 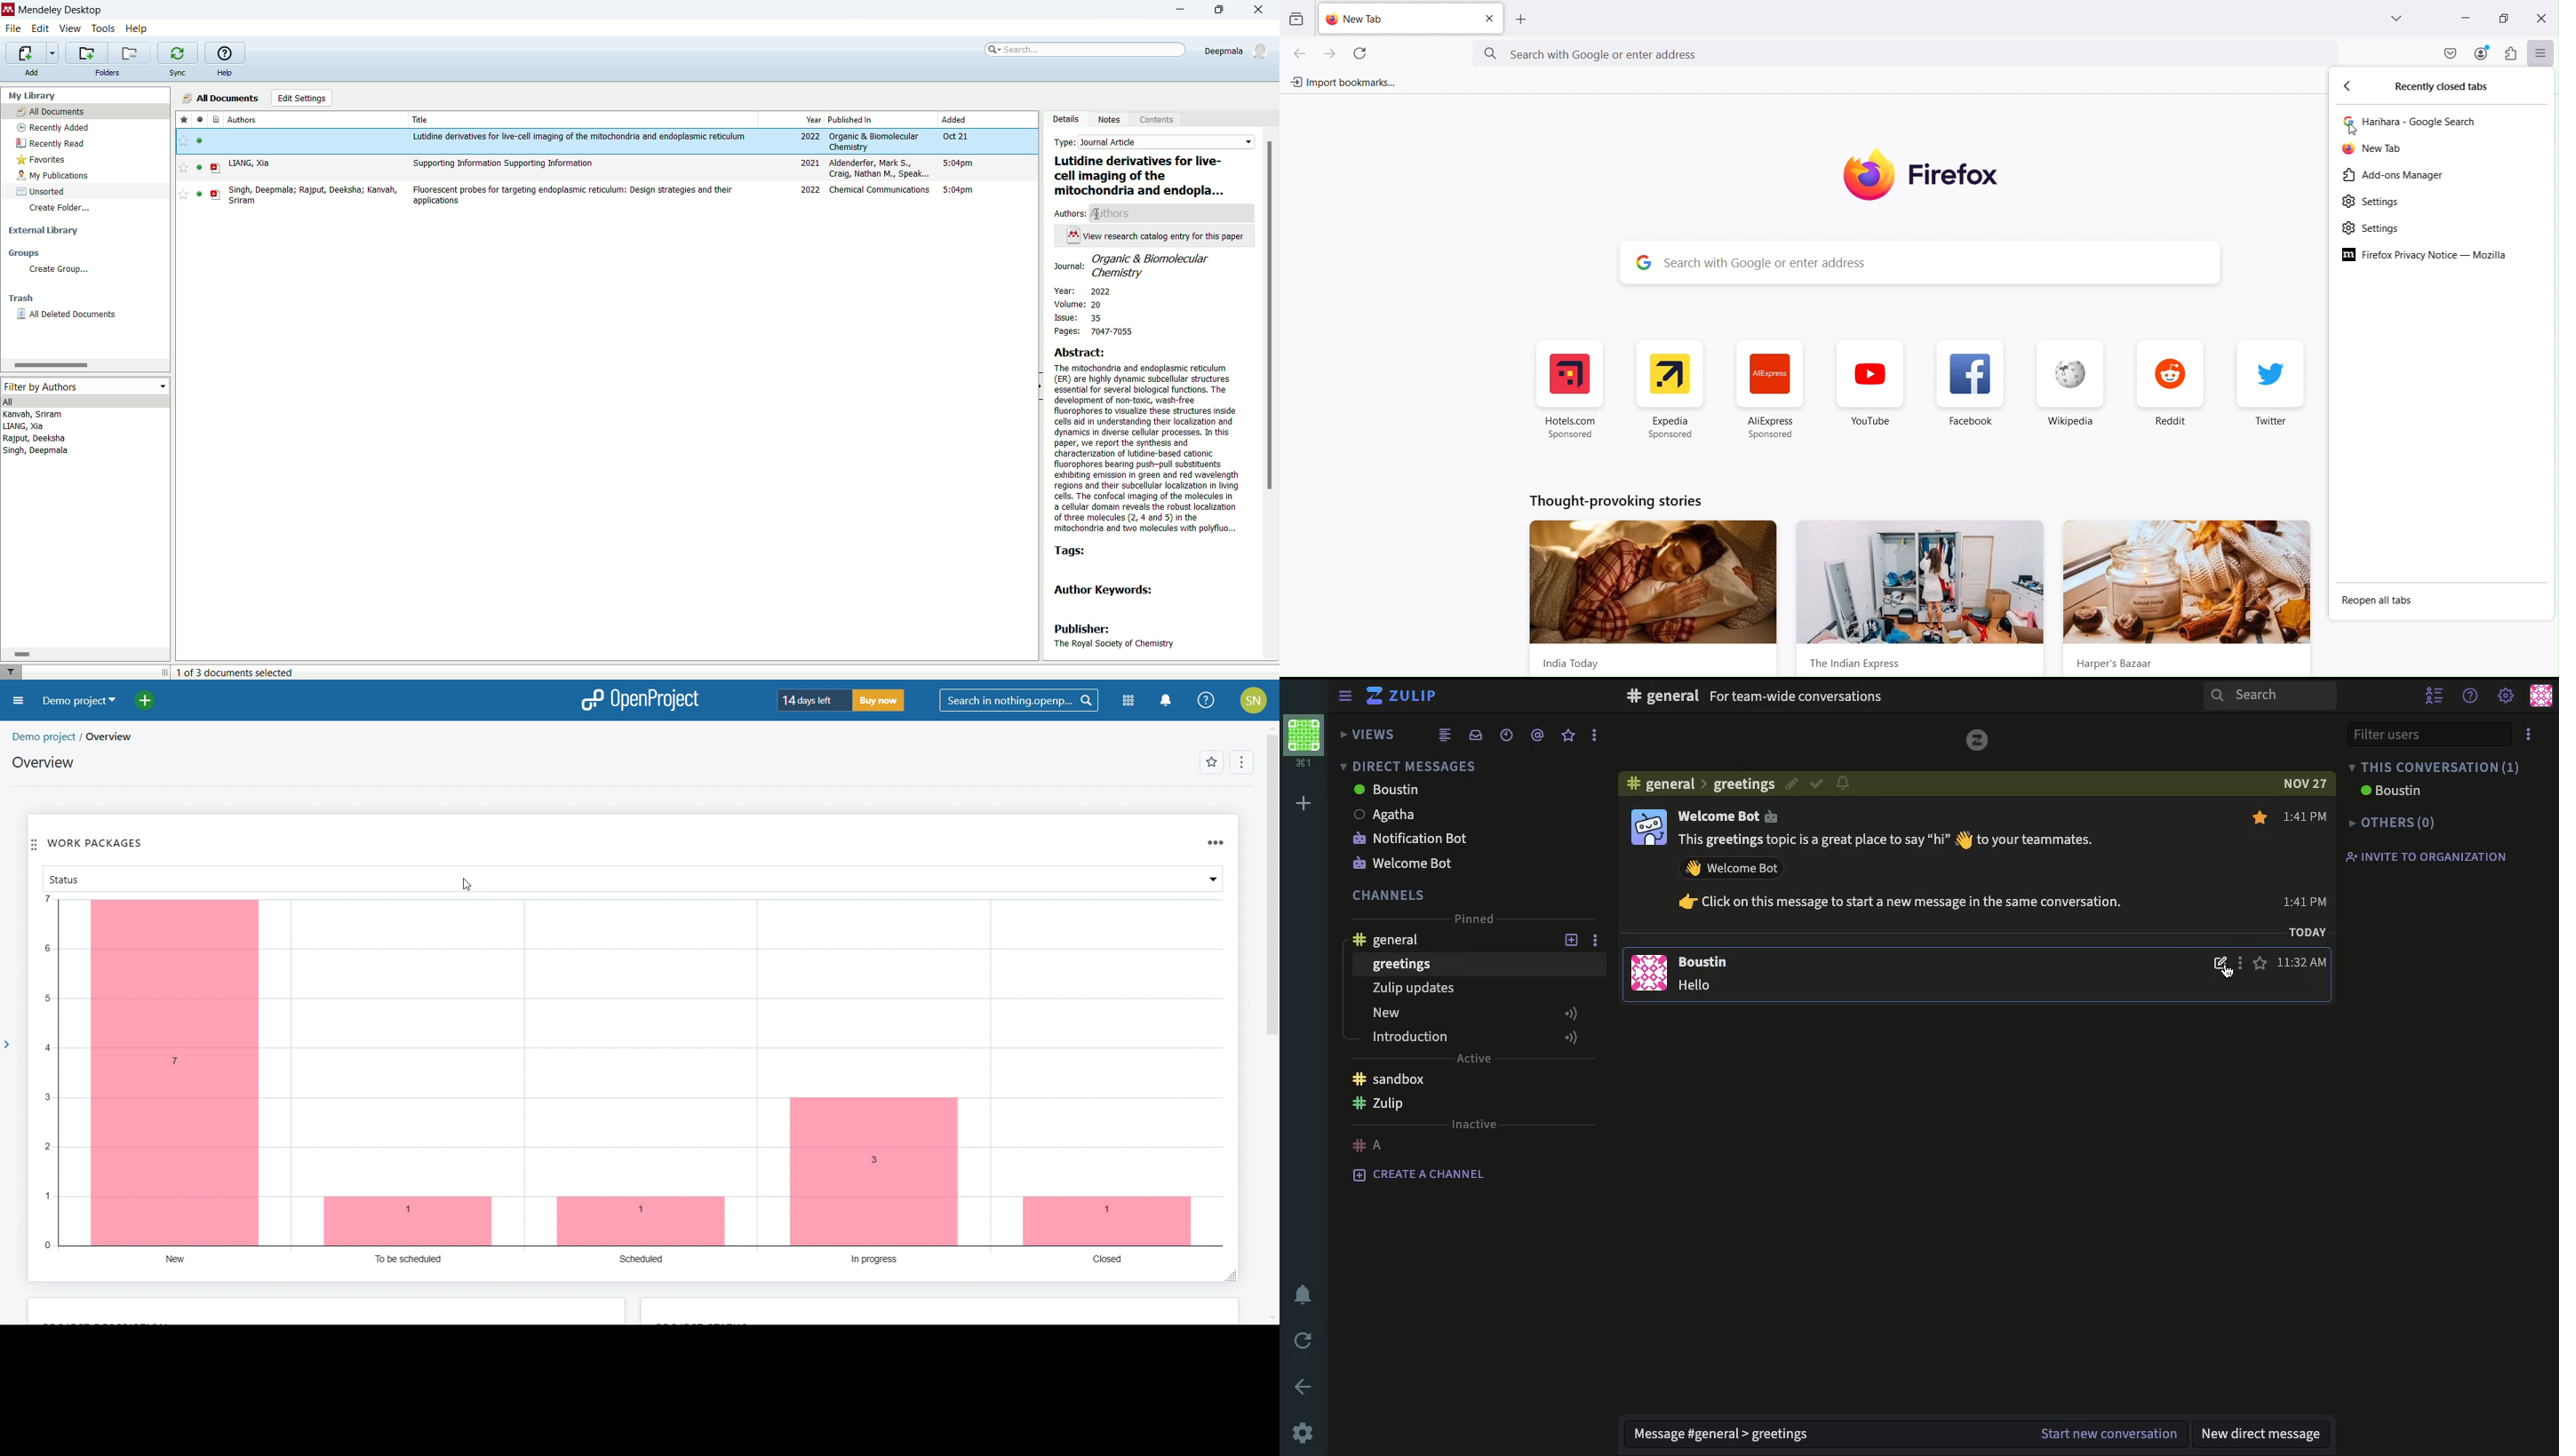 I want to click on Organic & Biomolecular Chemistry, so click(x=876, y=141).